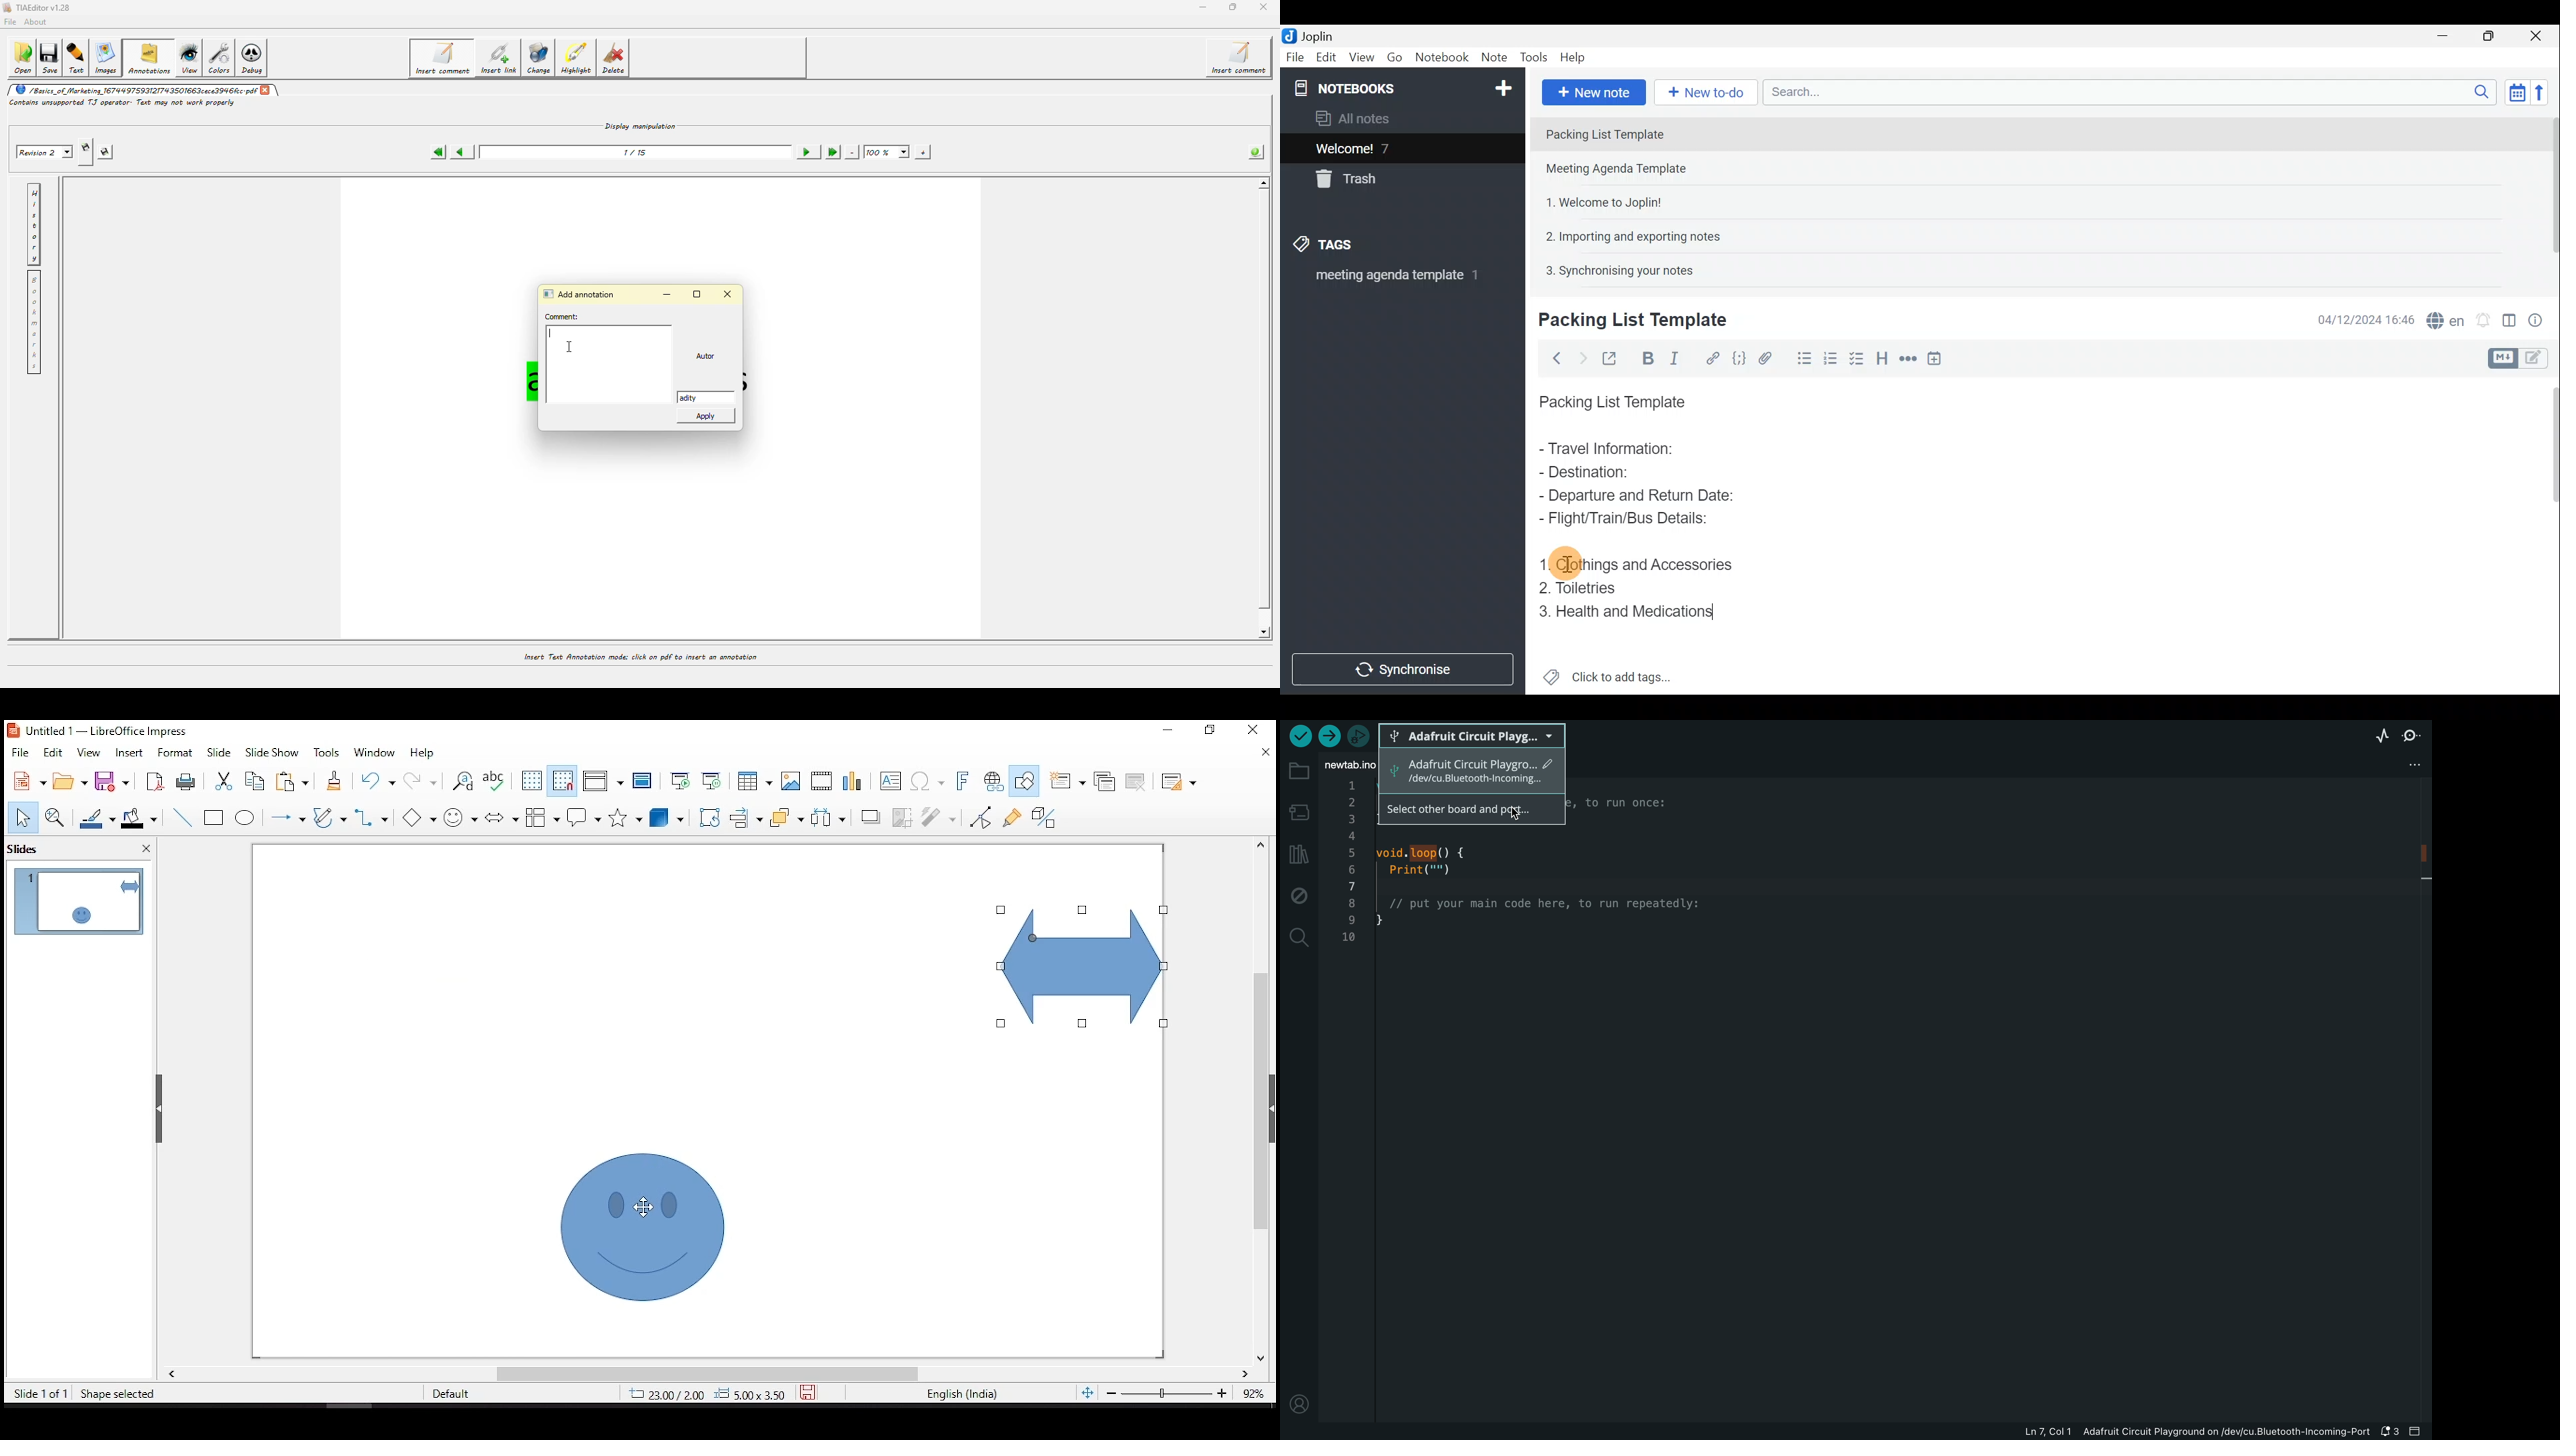 The width and height of the screenshot is (2576, 1456). What do you see at coordinates (898, 816) in the screenshot?
I see `crop image` at bounding box center [898, 816].